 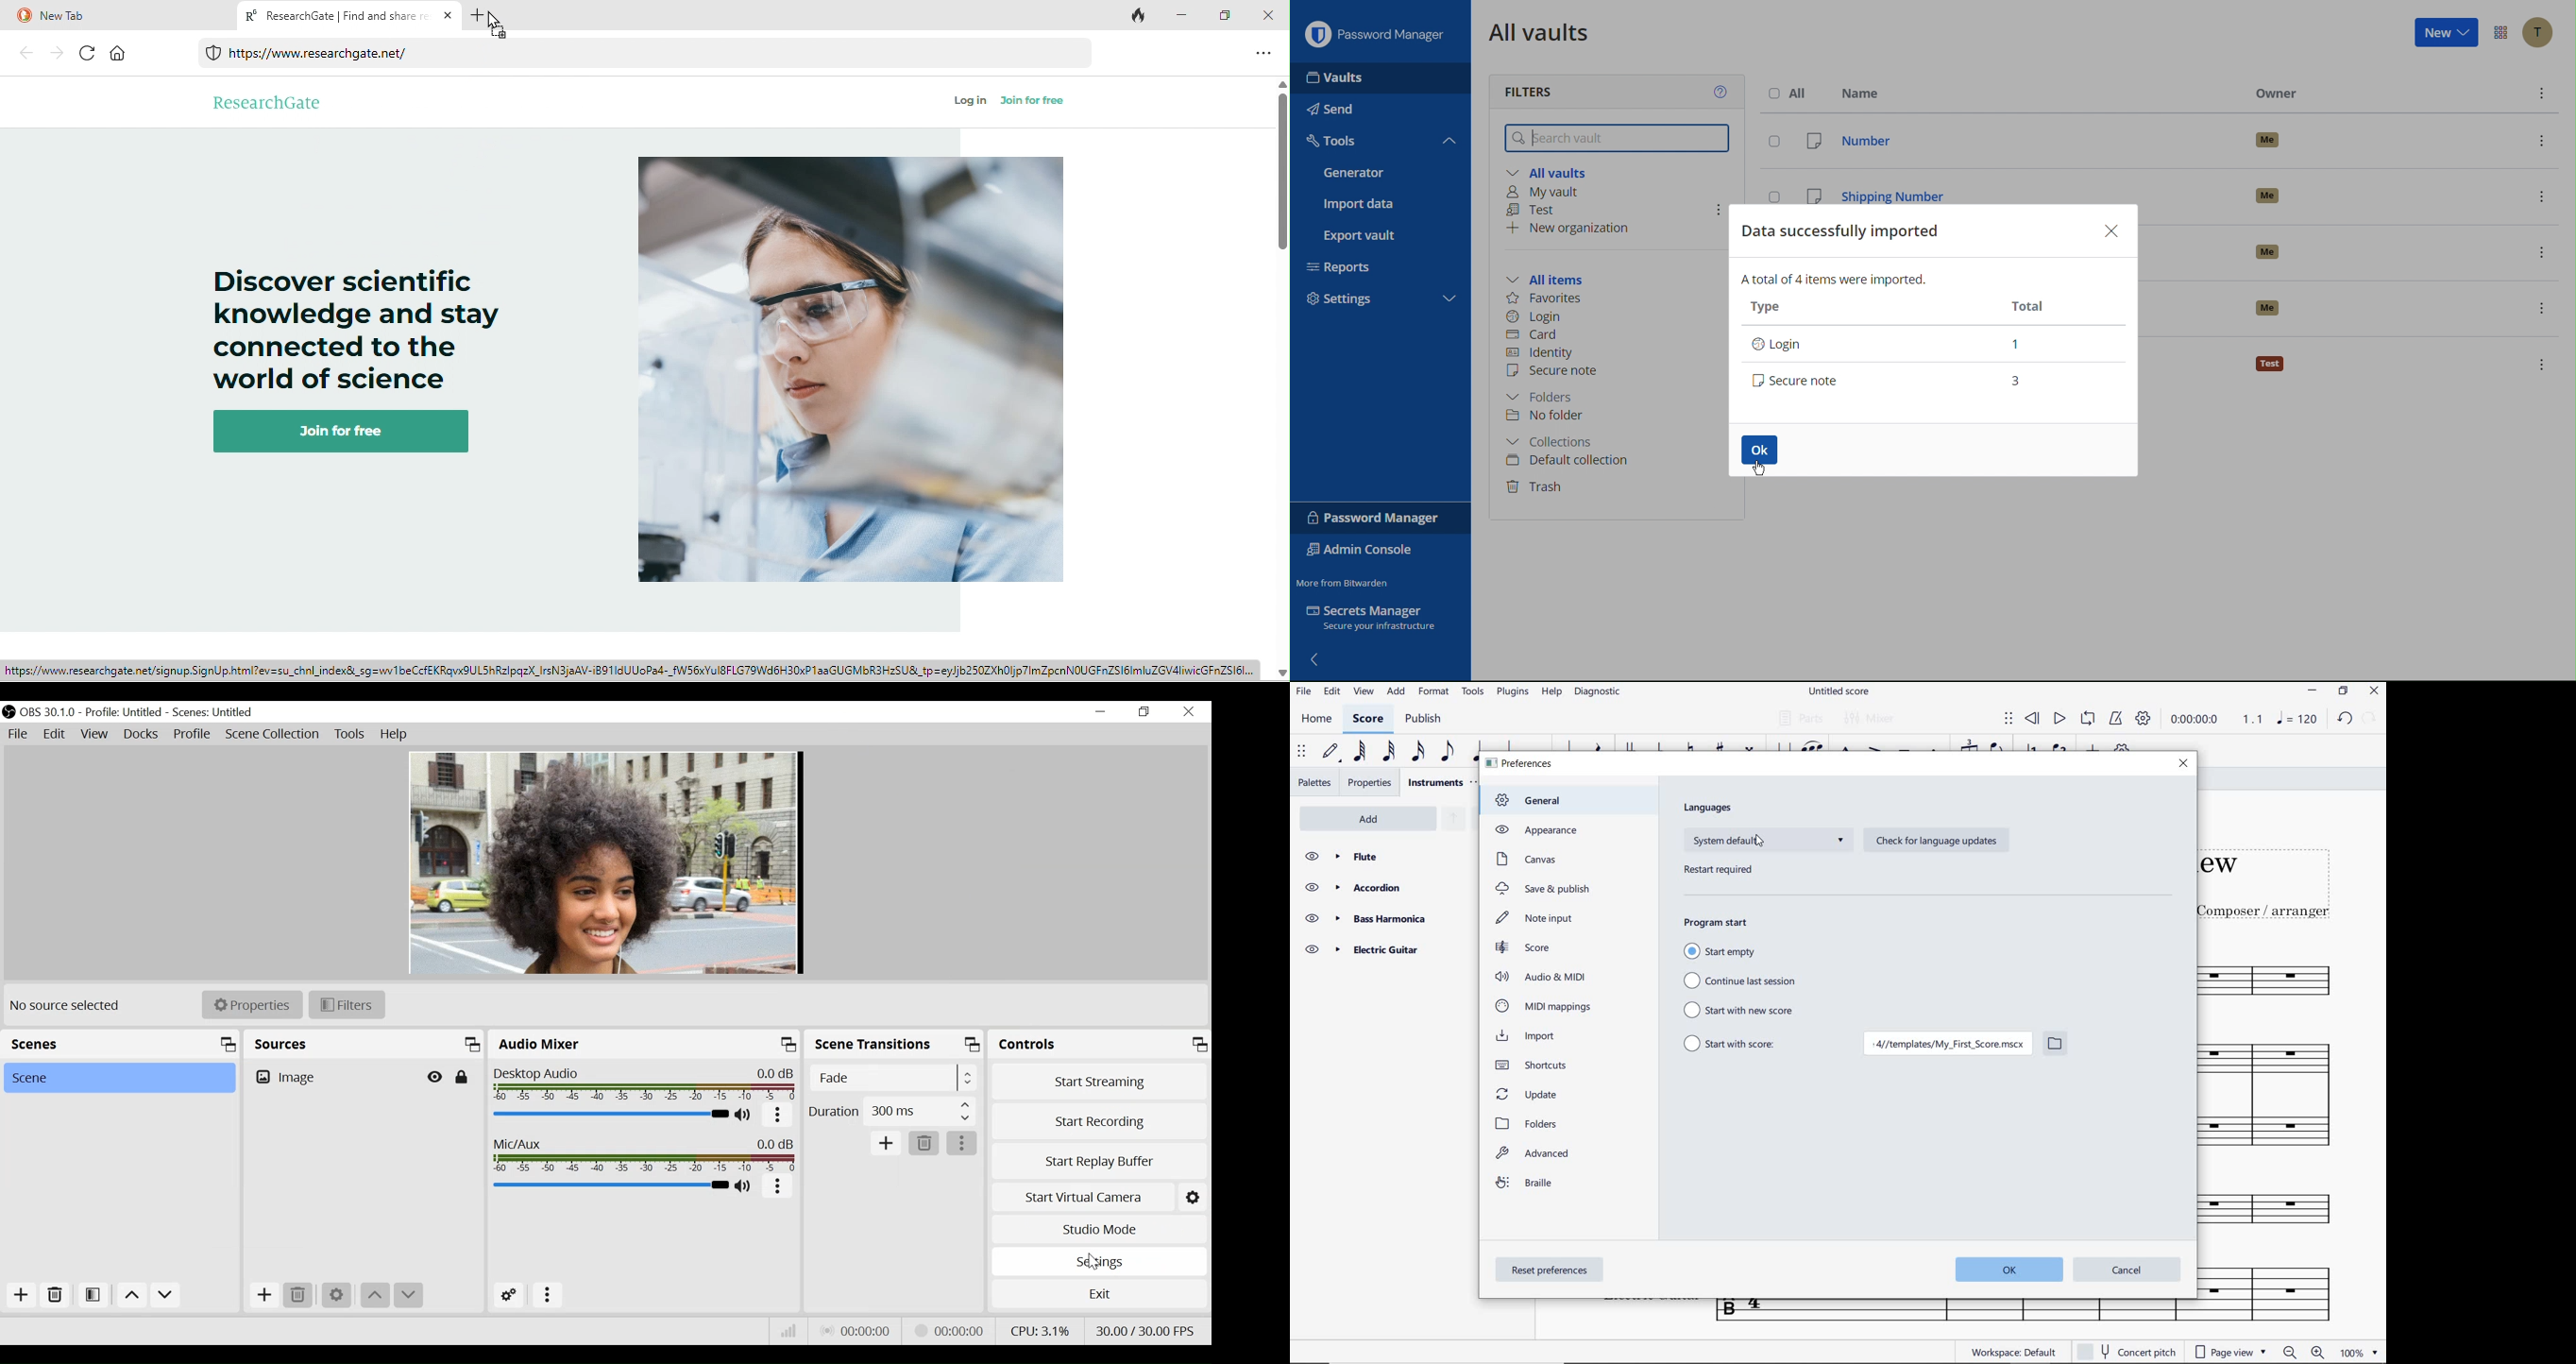 What do you see at coordinates (1570, 461) in the screenshot?
I see `Default collection` at bounding box center [1570, 461].